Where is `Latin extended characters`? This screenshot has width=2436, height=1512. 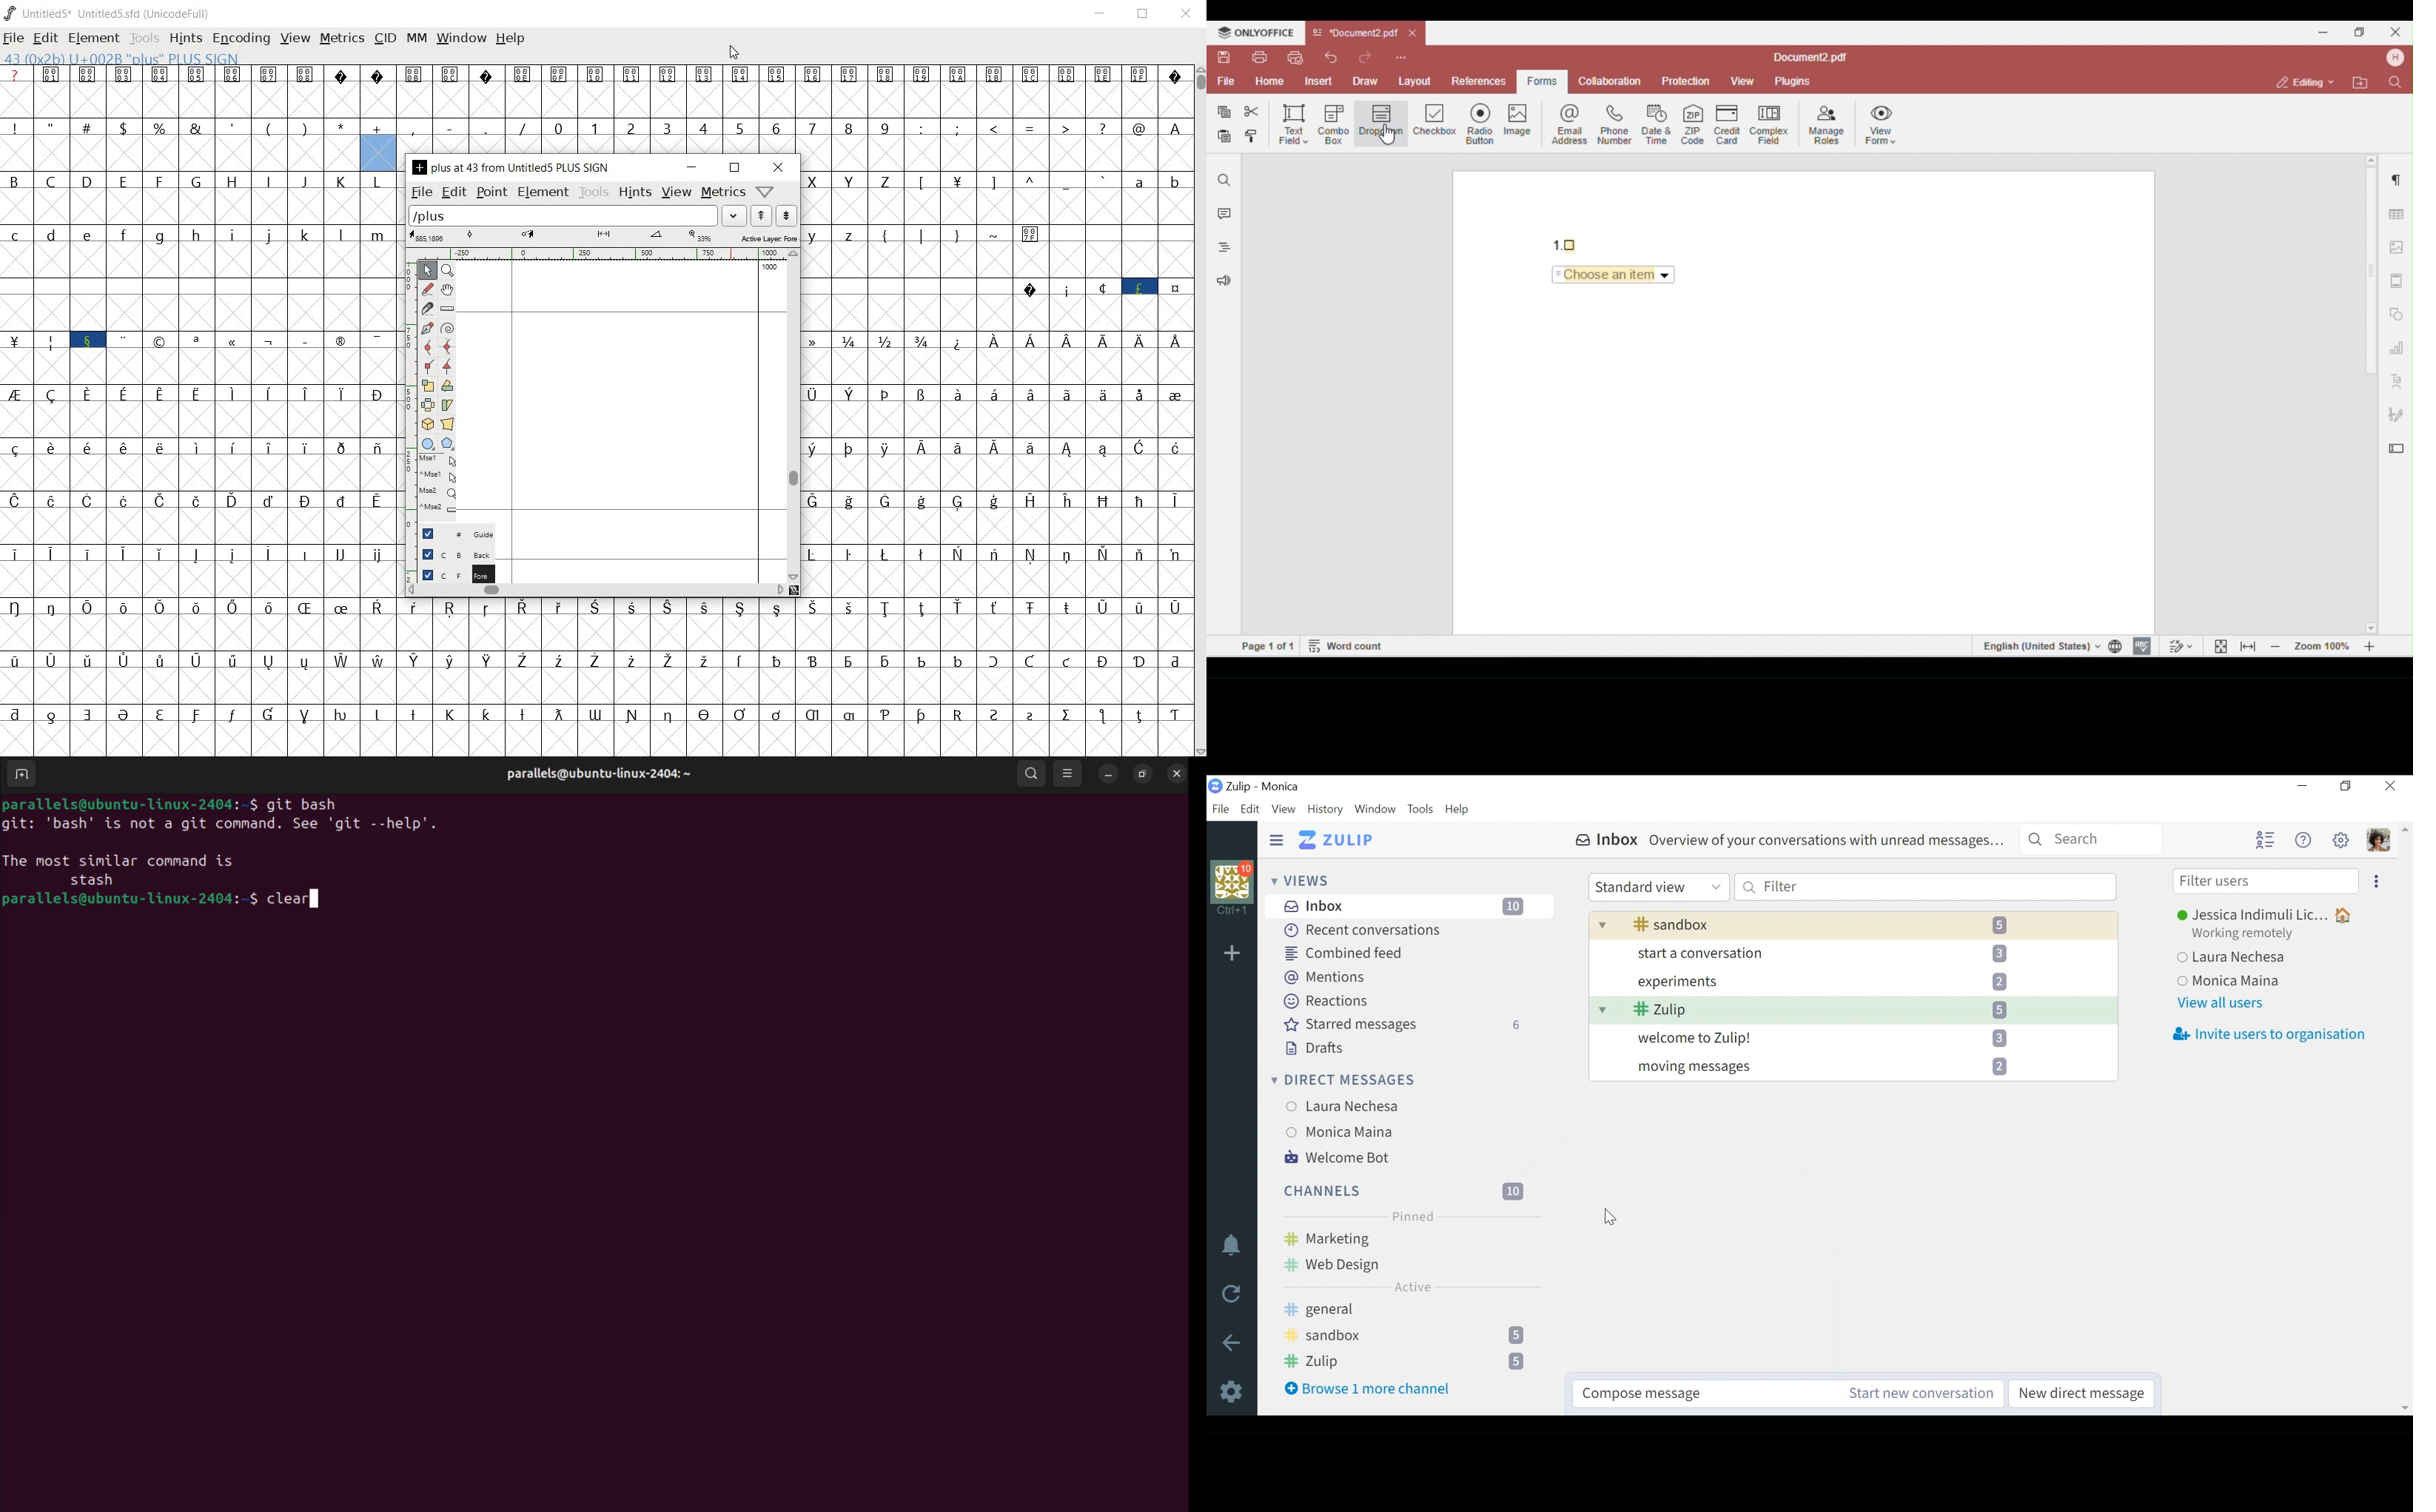 Latin extended characters is located at coordinates (161, 573).